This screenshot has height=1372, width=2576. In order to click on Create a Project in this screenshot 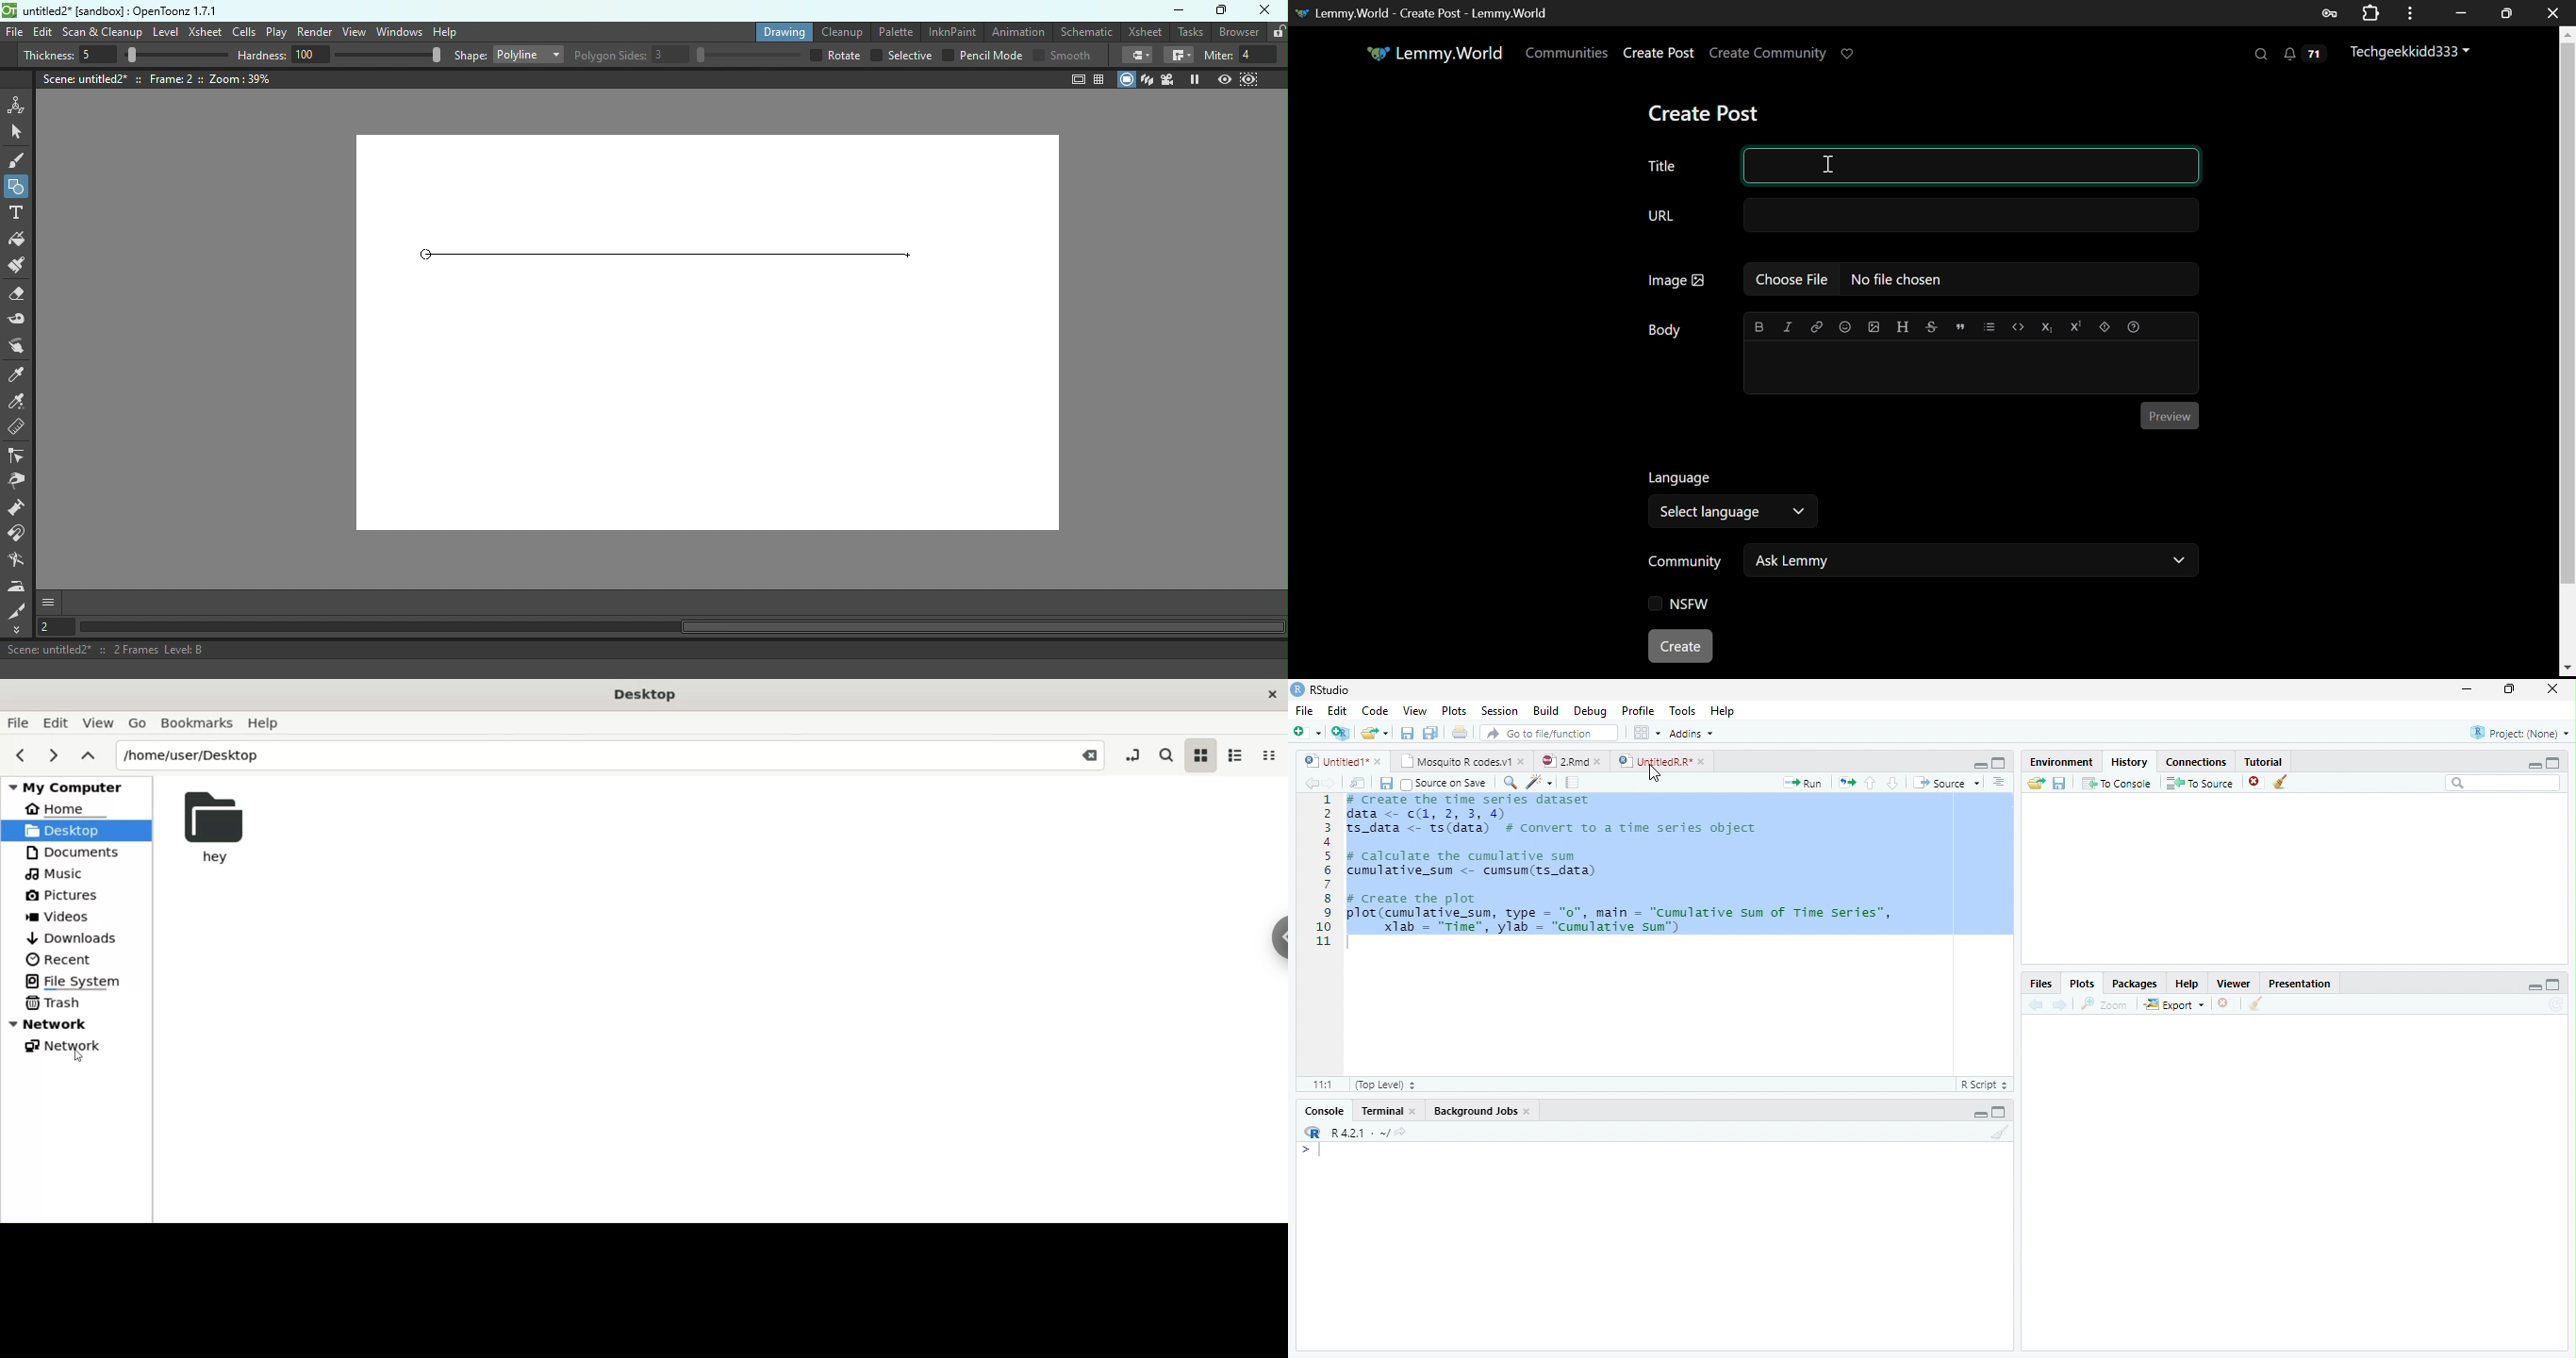, I will do `click(1341, 734)`.